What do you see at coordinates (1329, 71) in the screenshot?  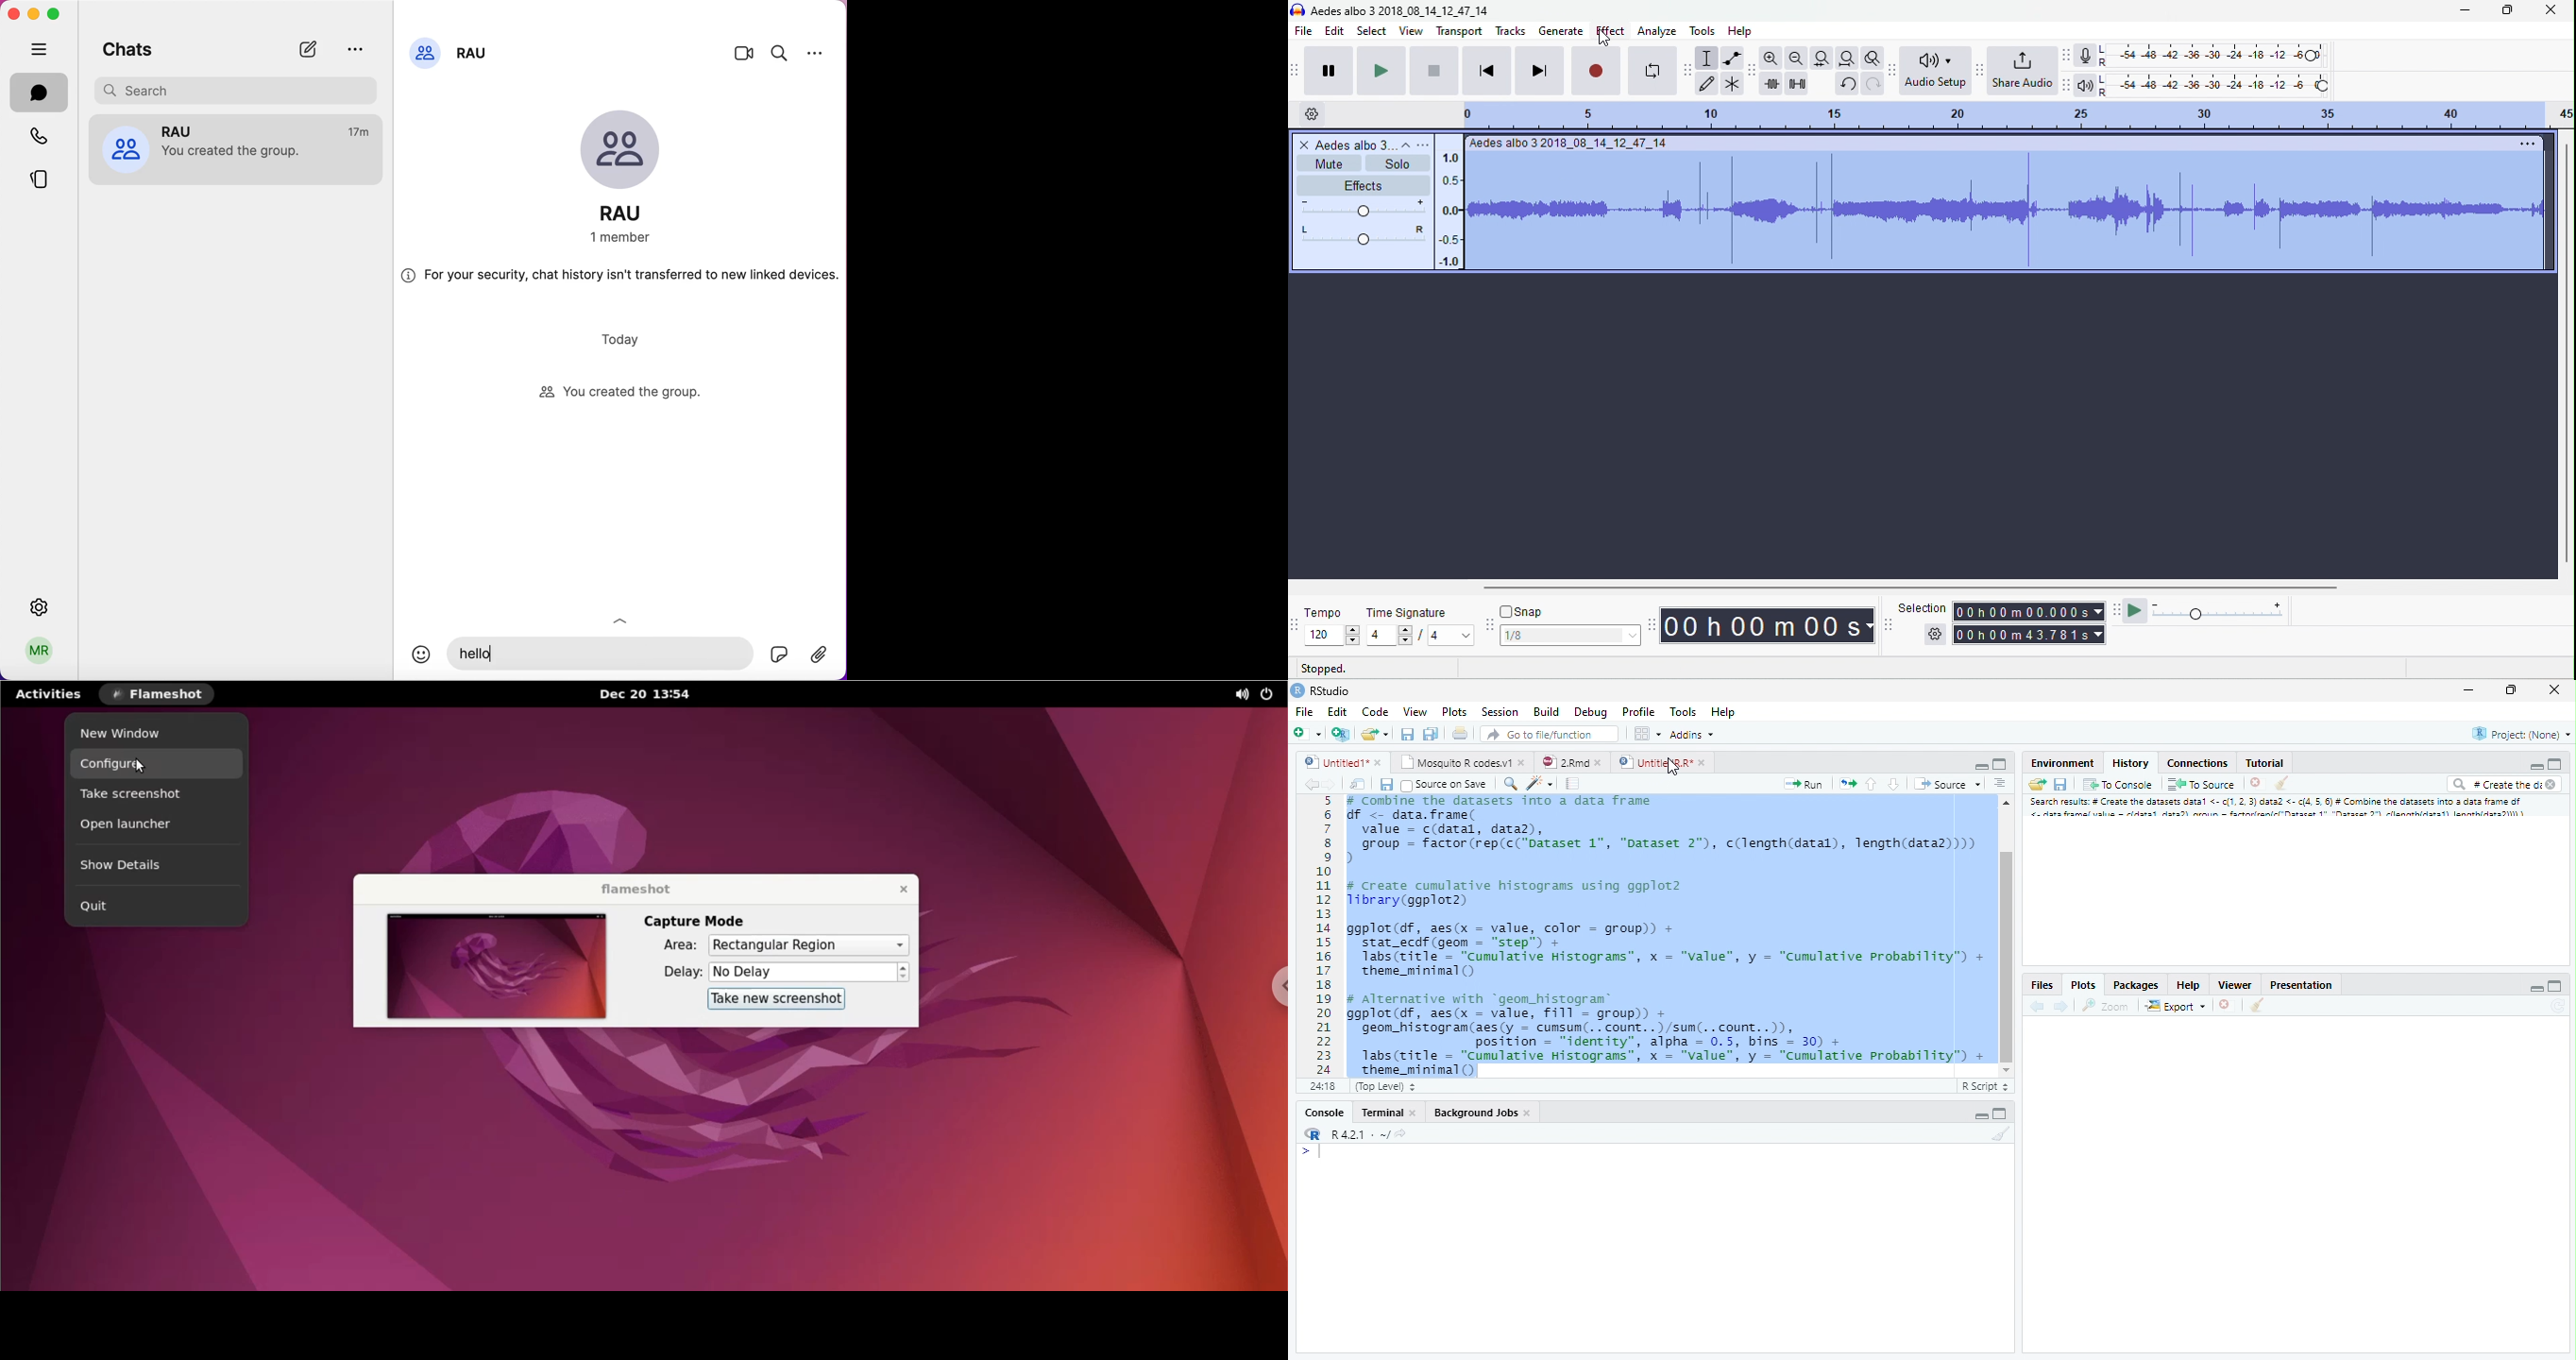 I see `pause` at bounding box center [1329, 71].